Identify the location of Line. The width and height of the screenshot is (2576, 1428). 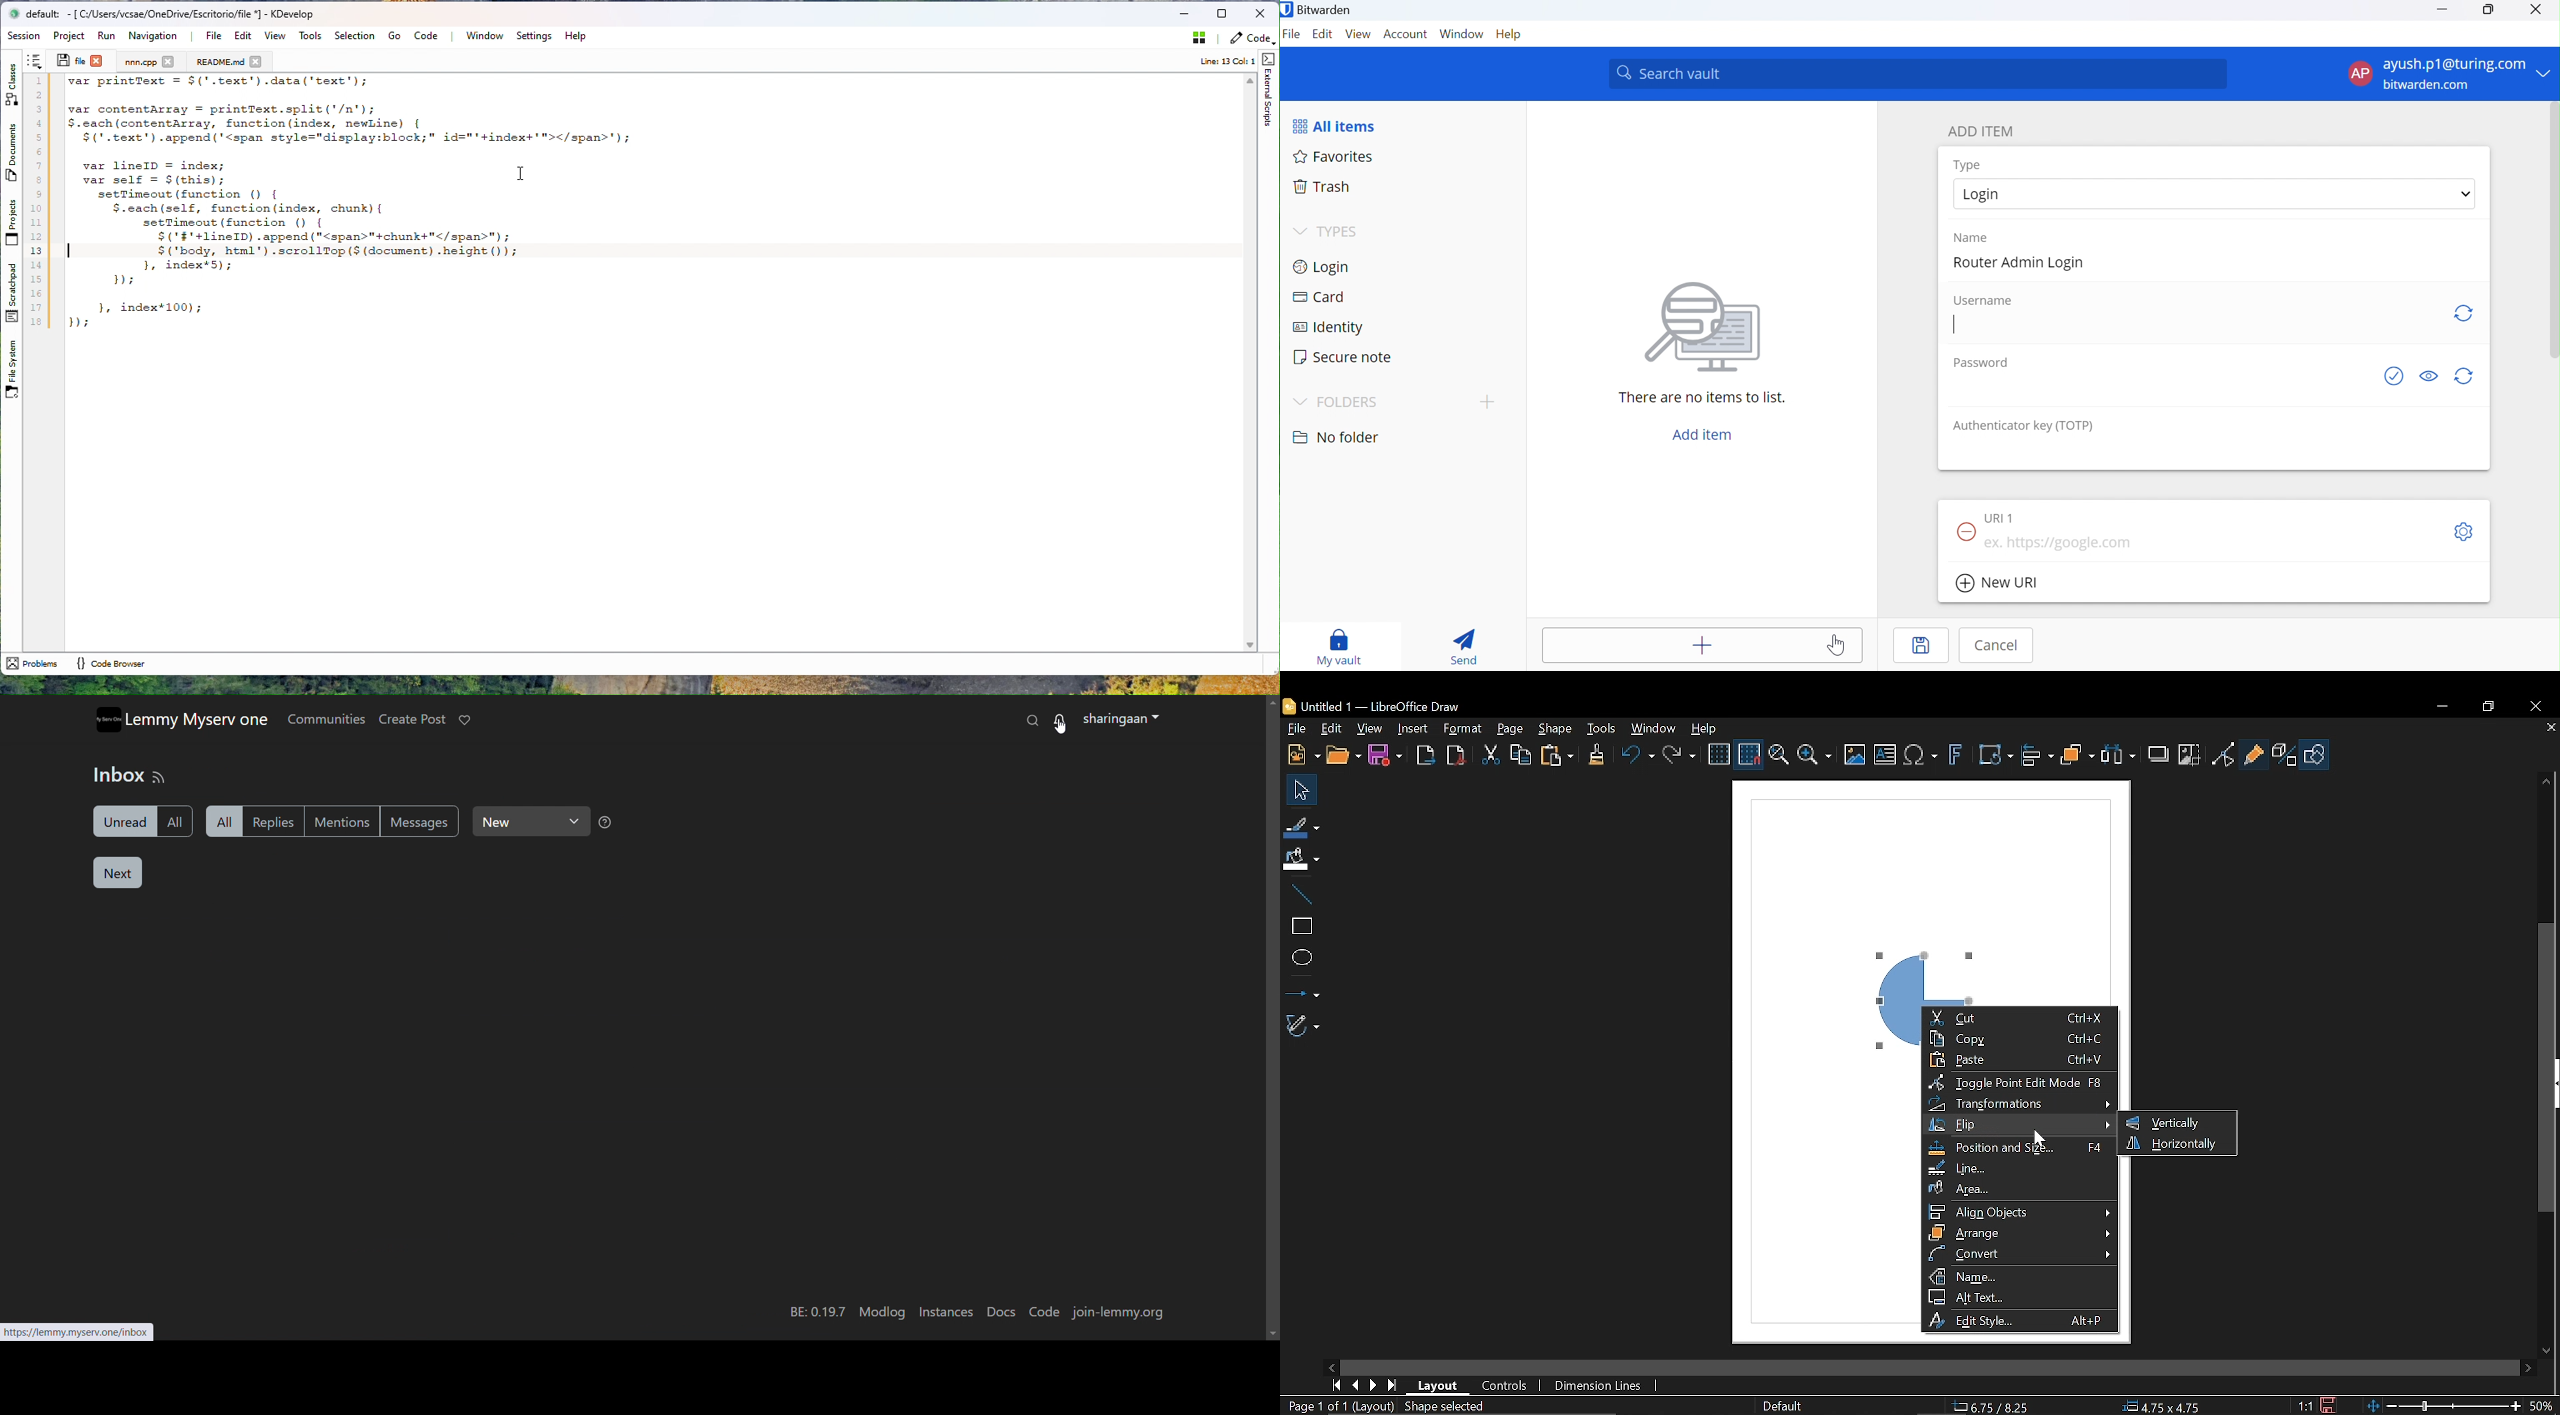
(1300, 892).